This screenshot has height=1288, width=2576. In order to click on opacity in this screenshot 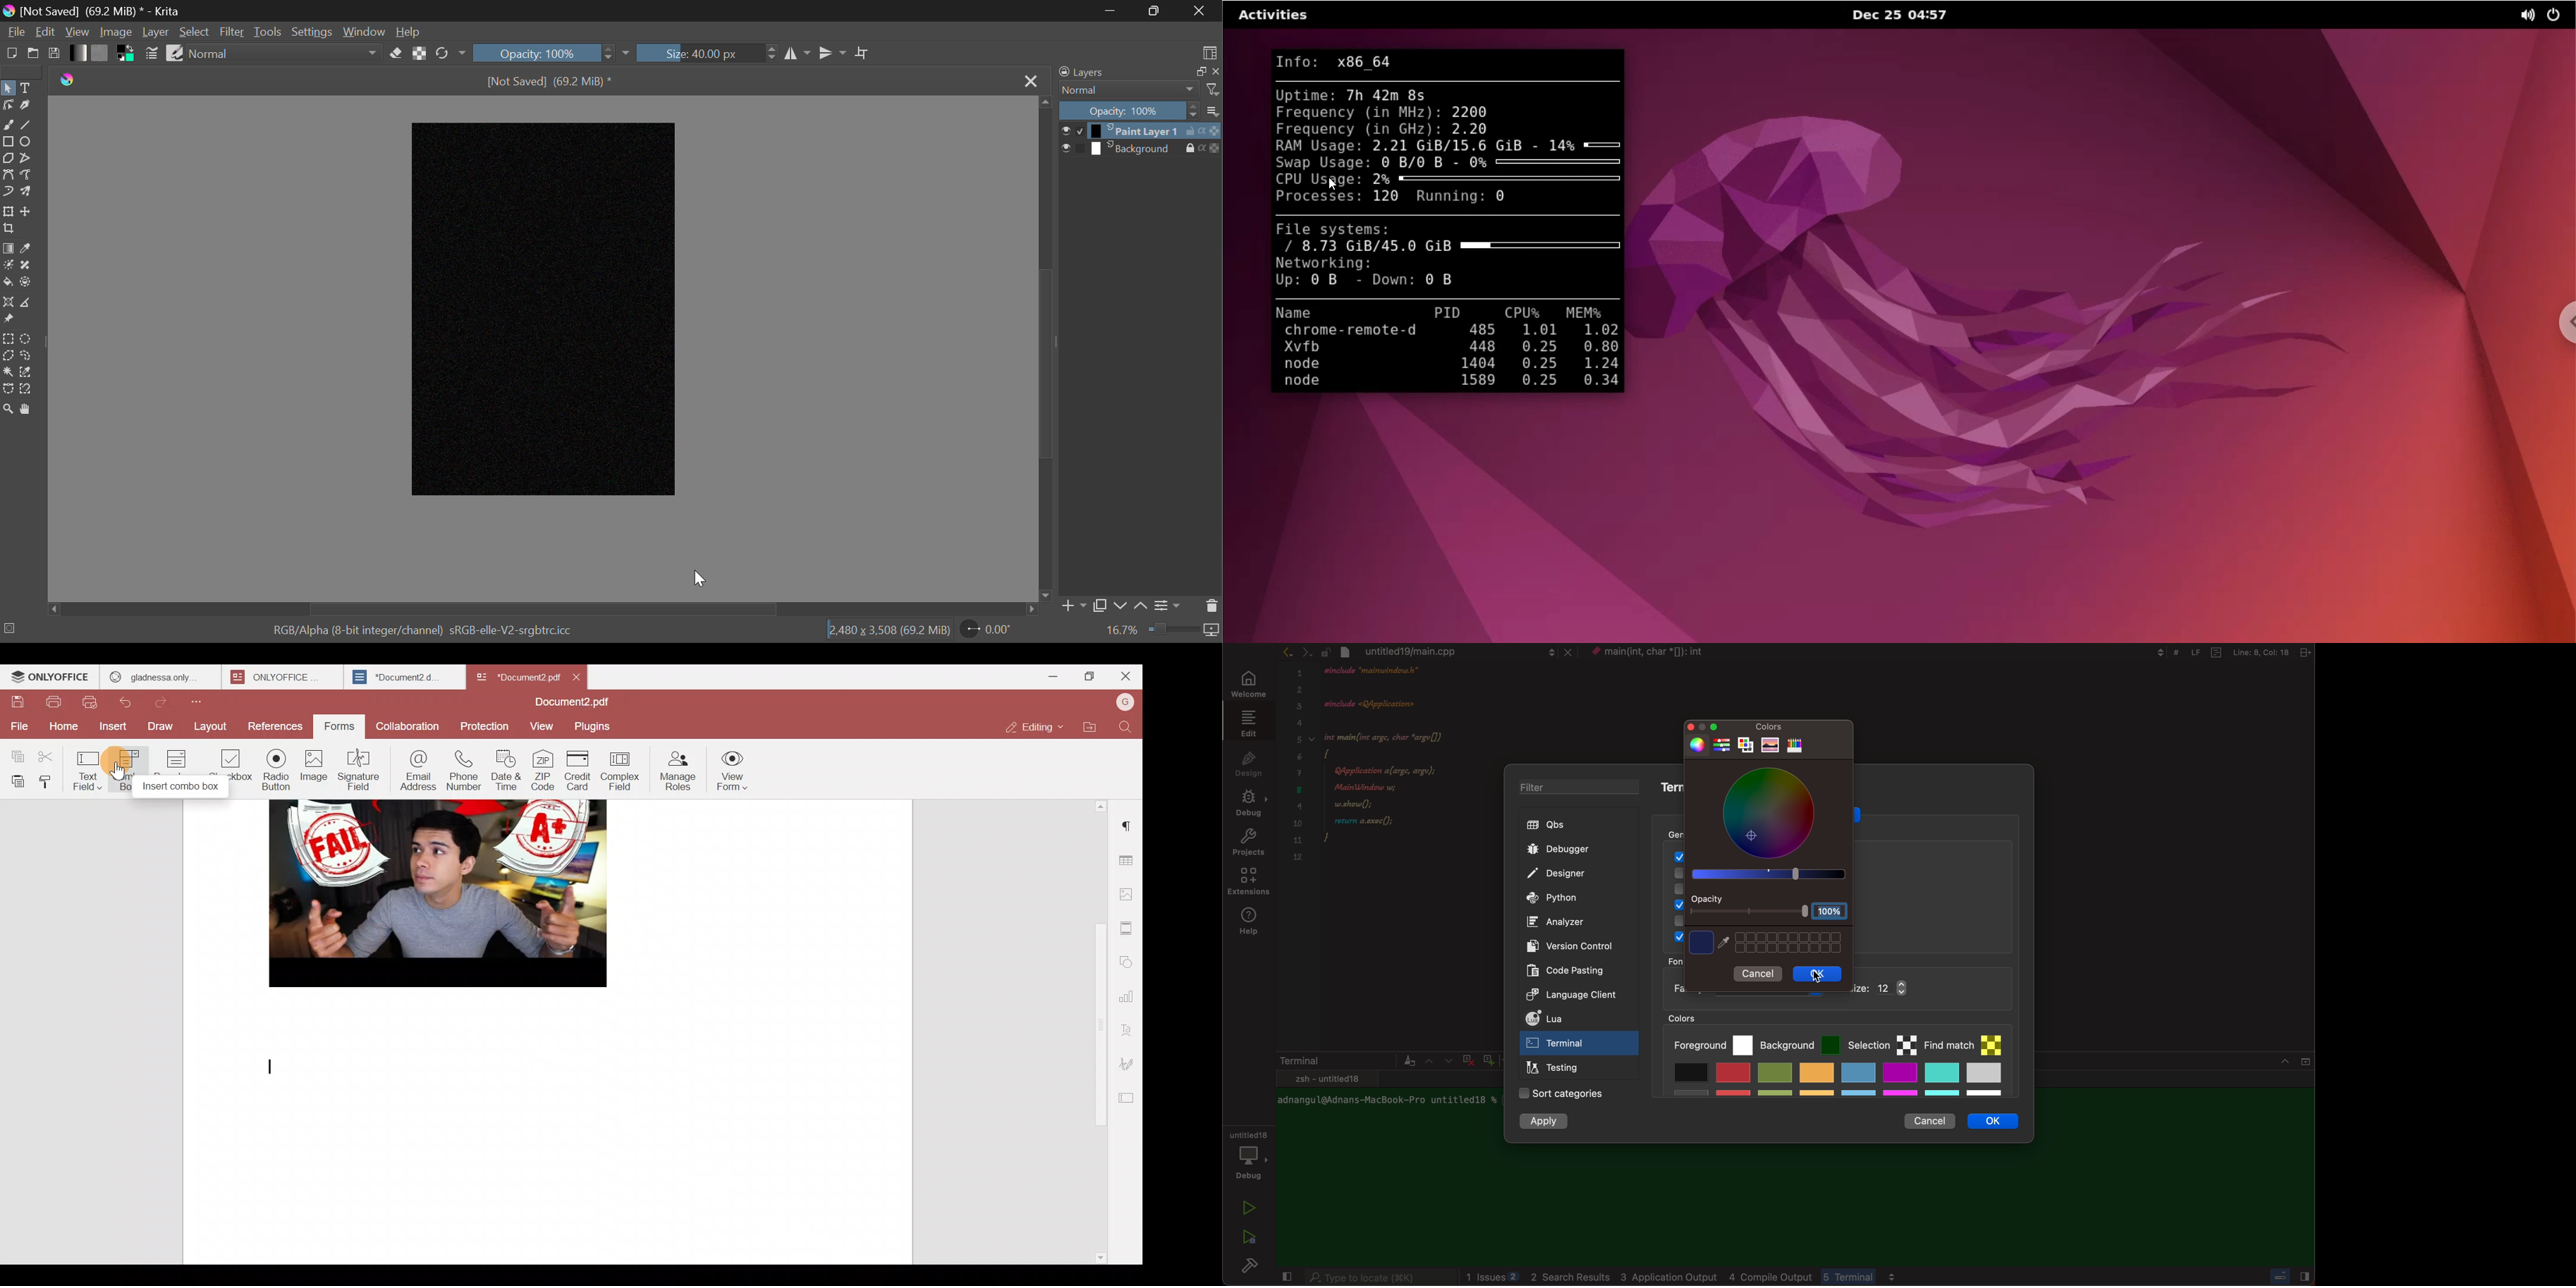, I will do `click(1212, 147)`.